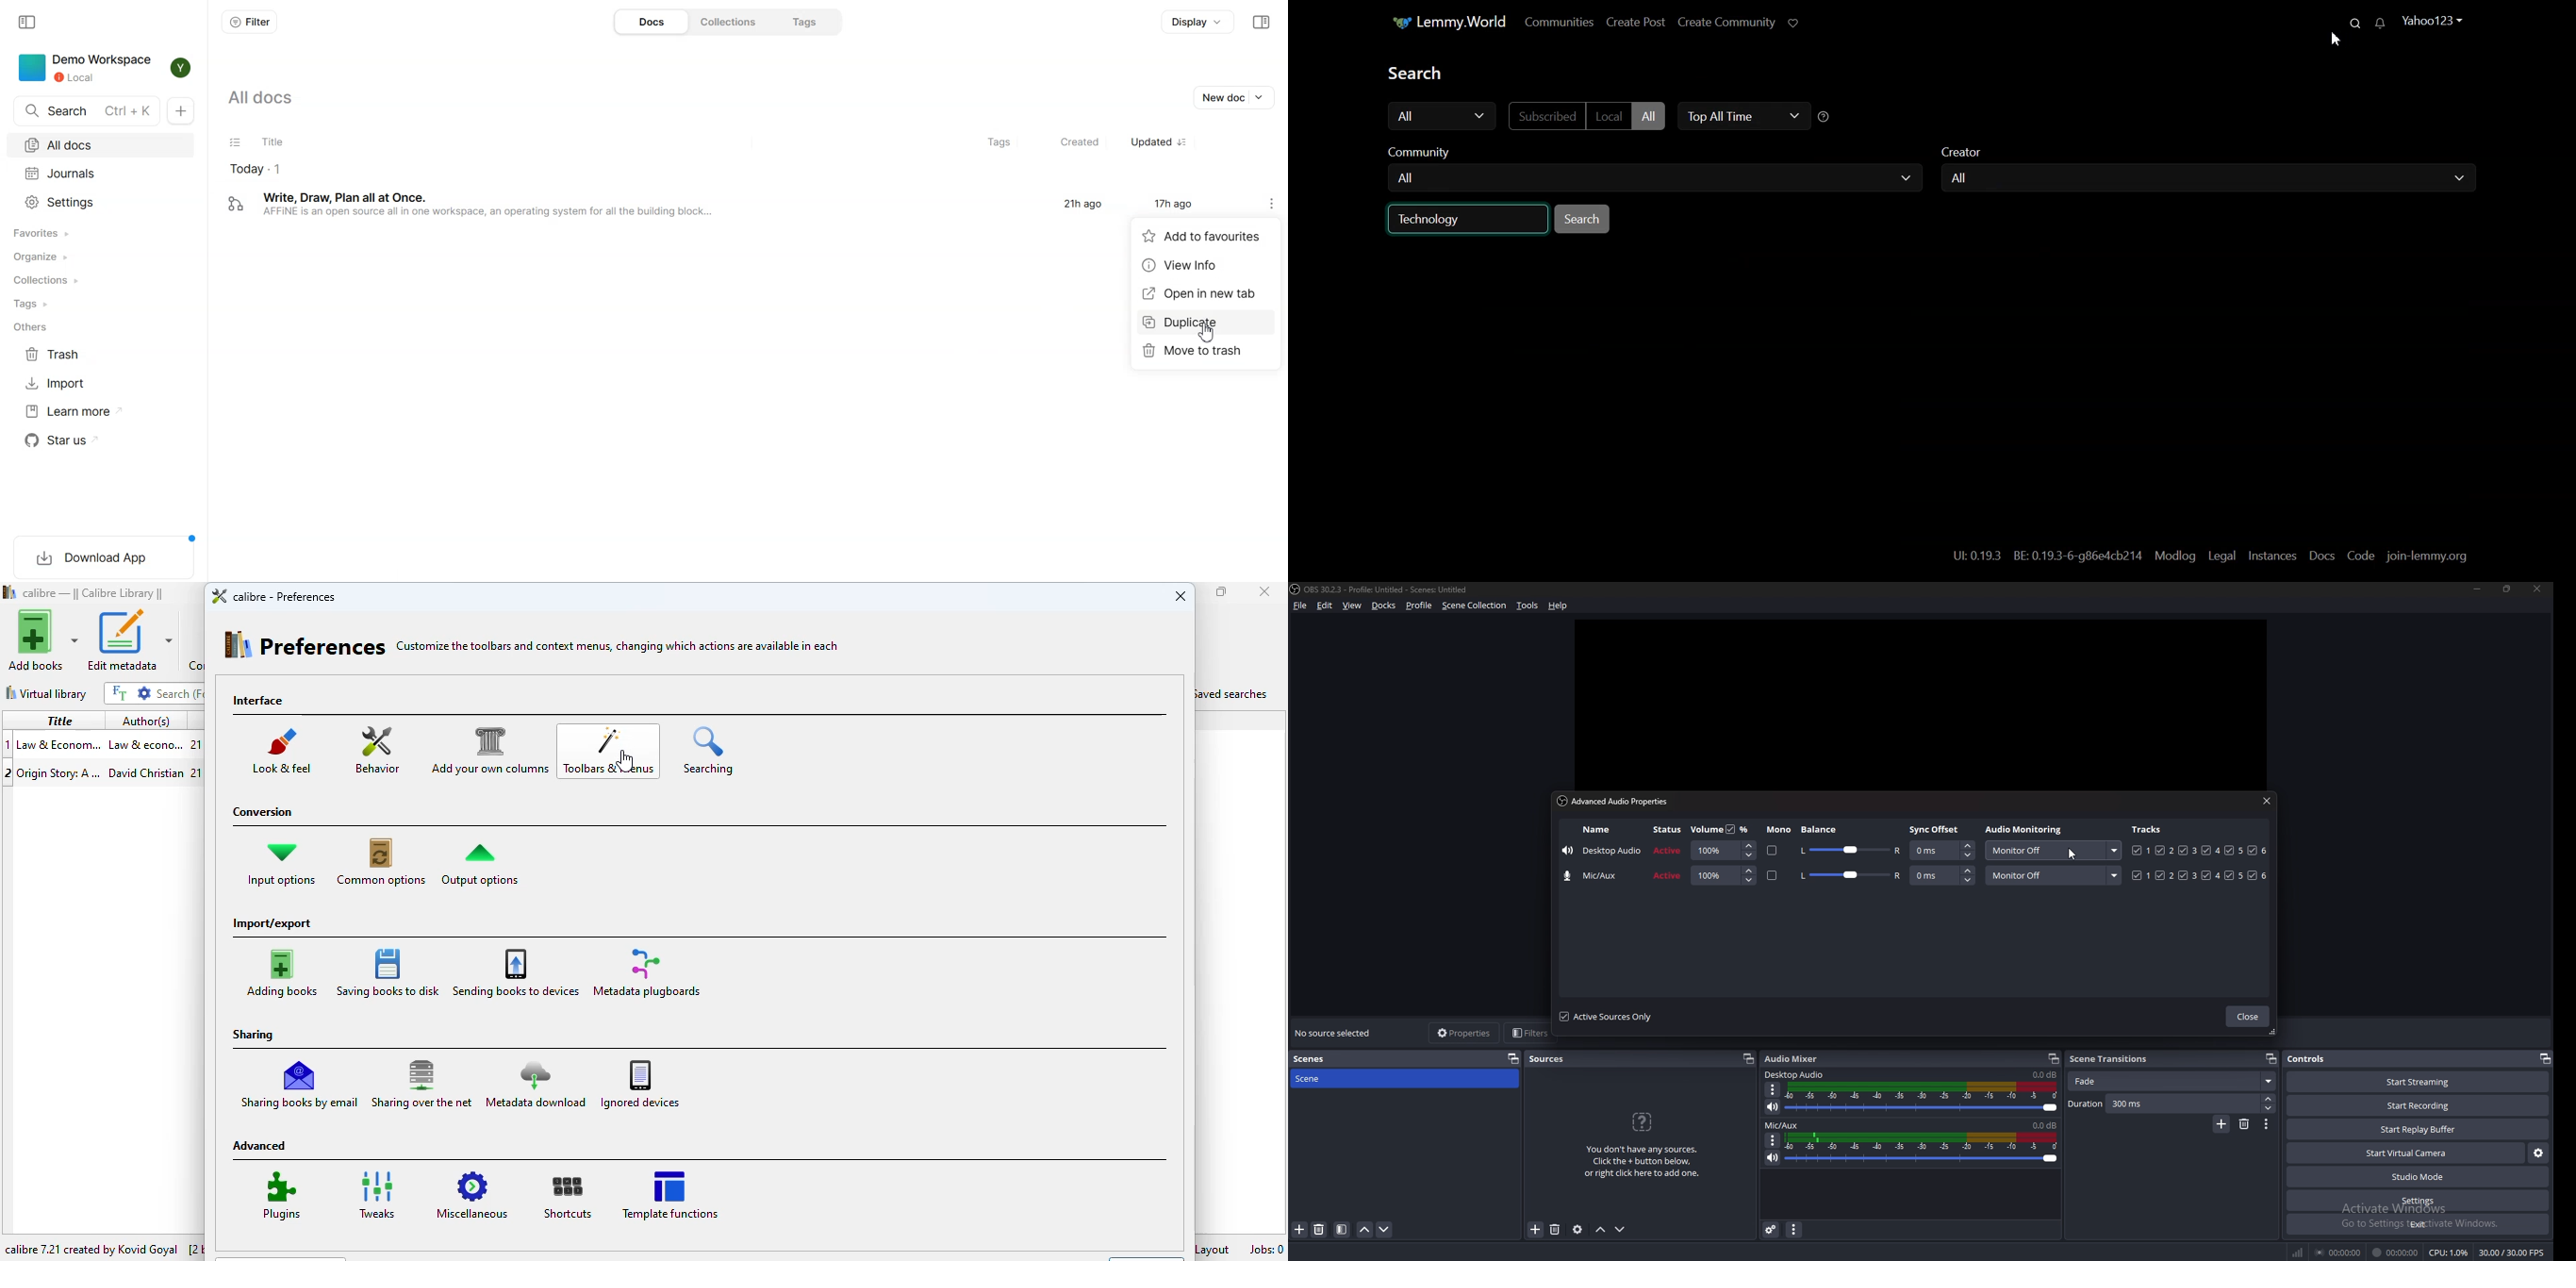  I want to click on scene collection, so click(1474, 606).